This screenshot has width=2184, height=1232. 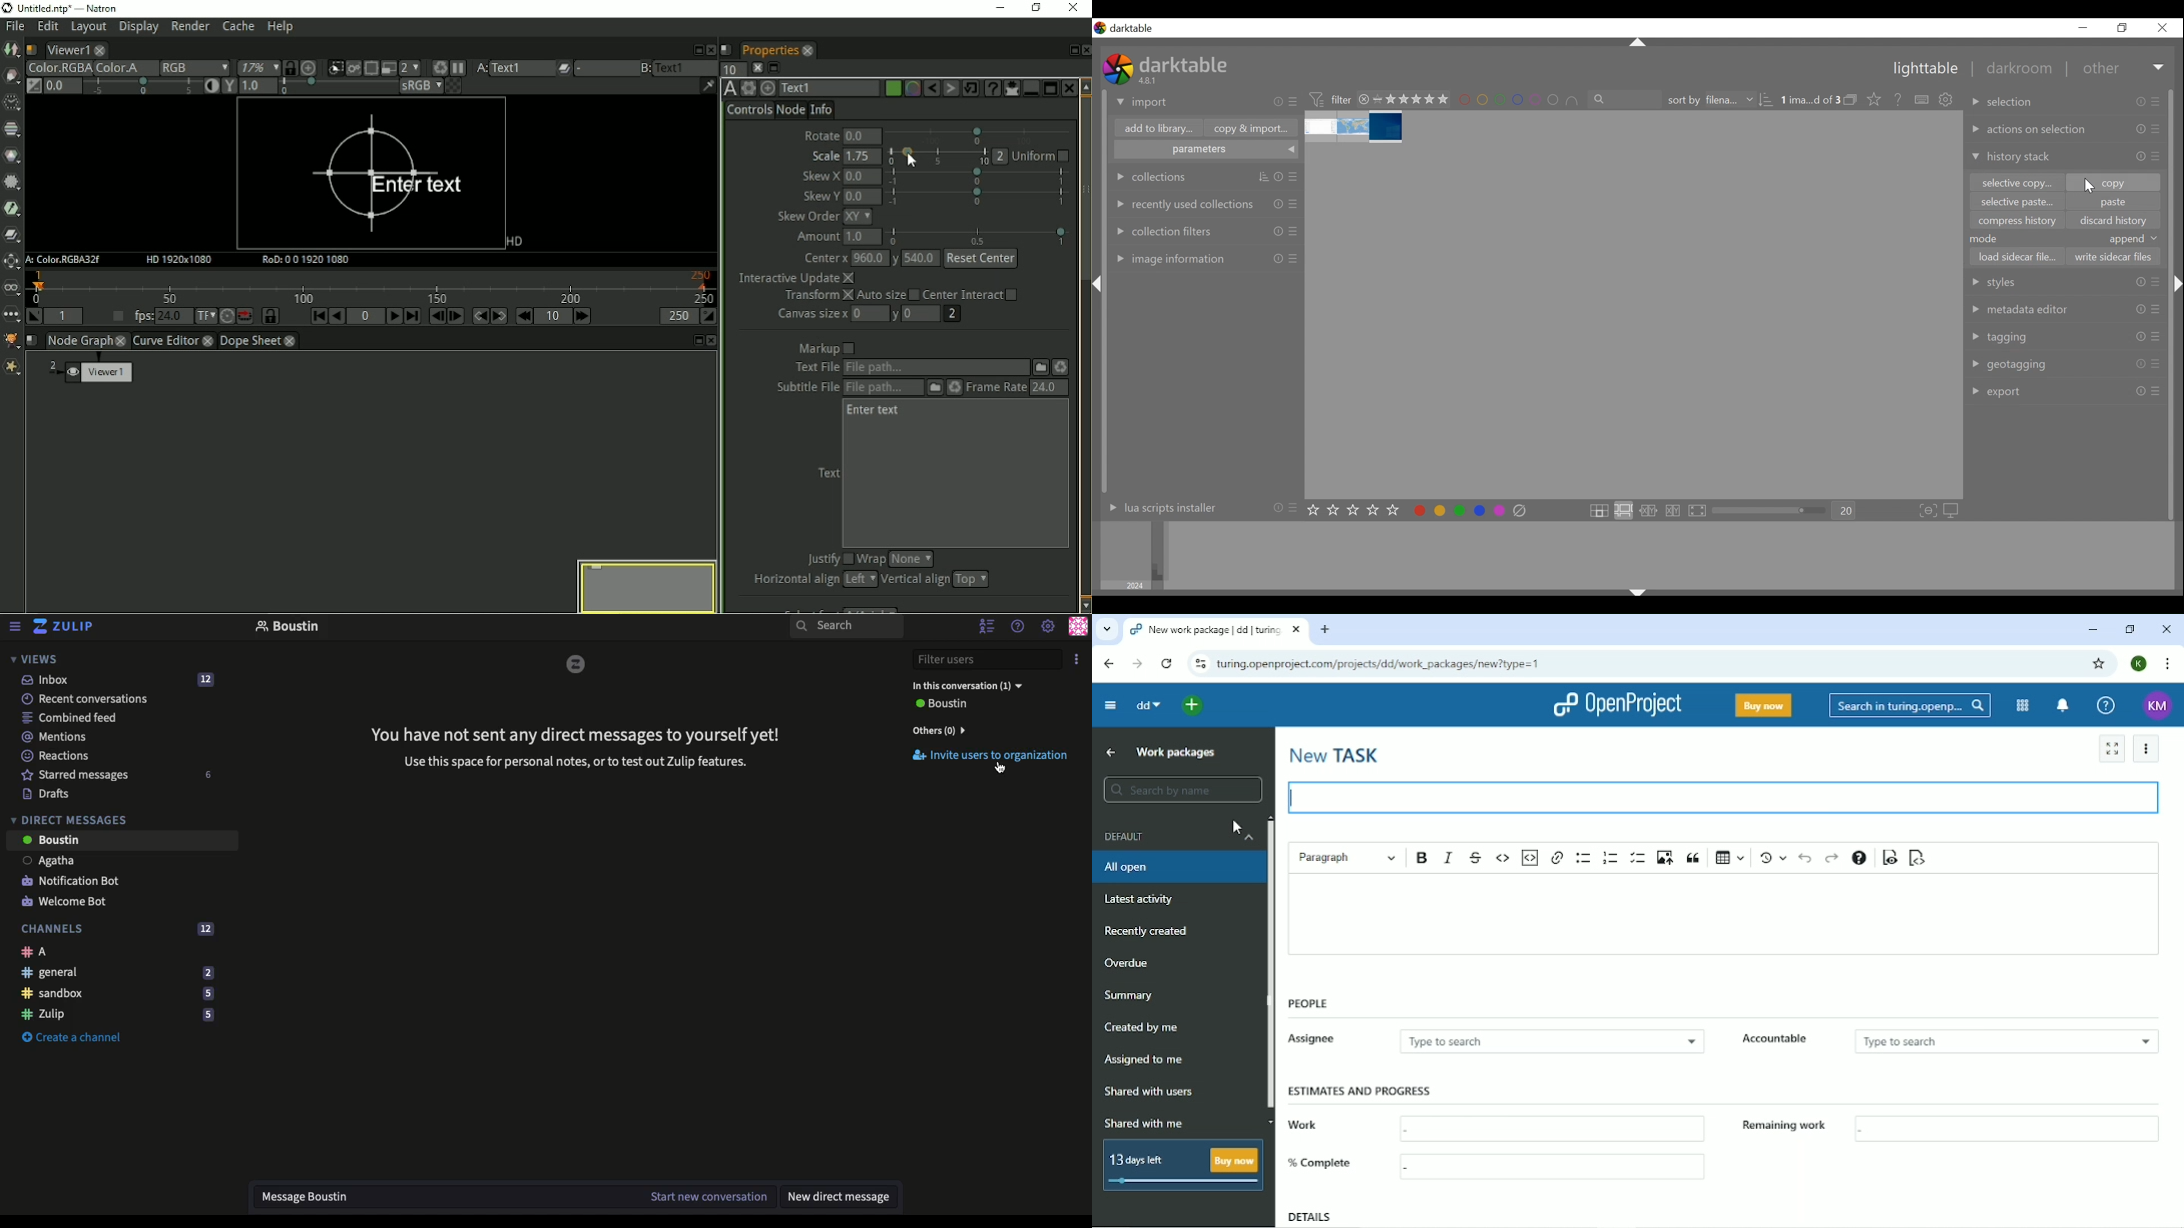 I want to click on click to enter filemanger, so click(x=1599, y=511).